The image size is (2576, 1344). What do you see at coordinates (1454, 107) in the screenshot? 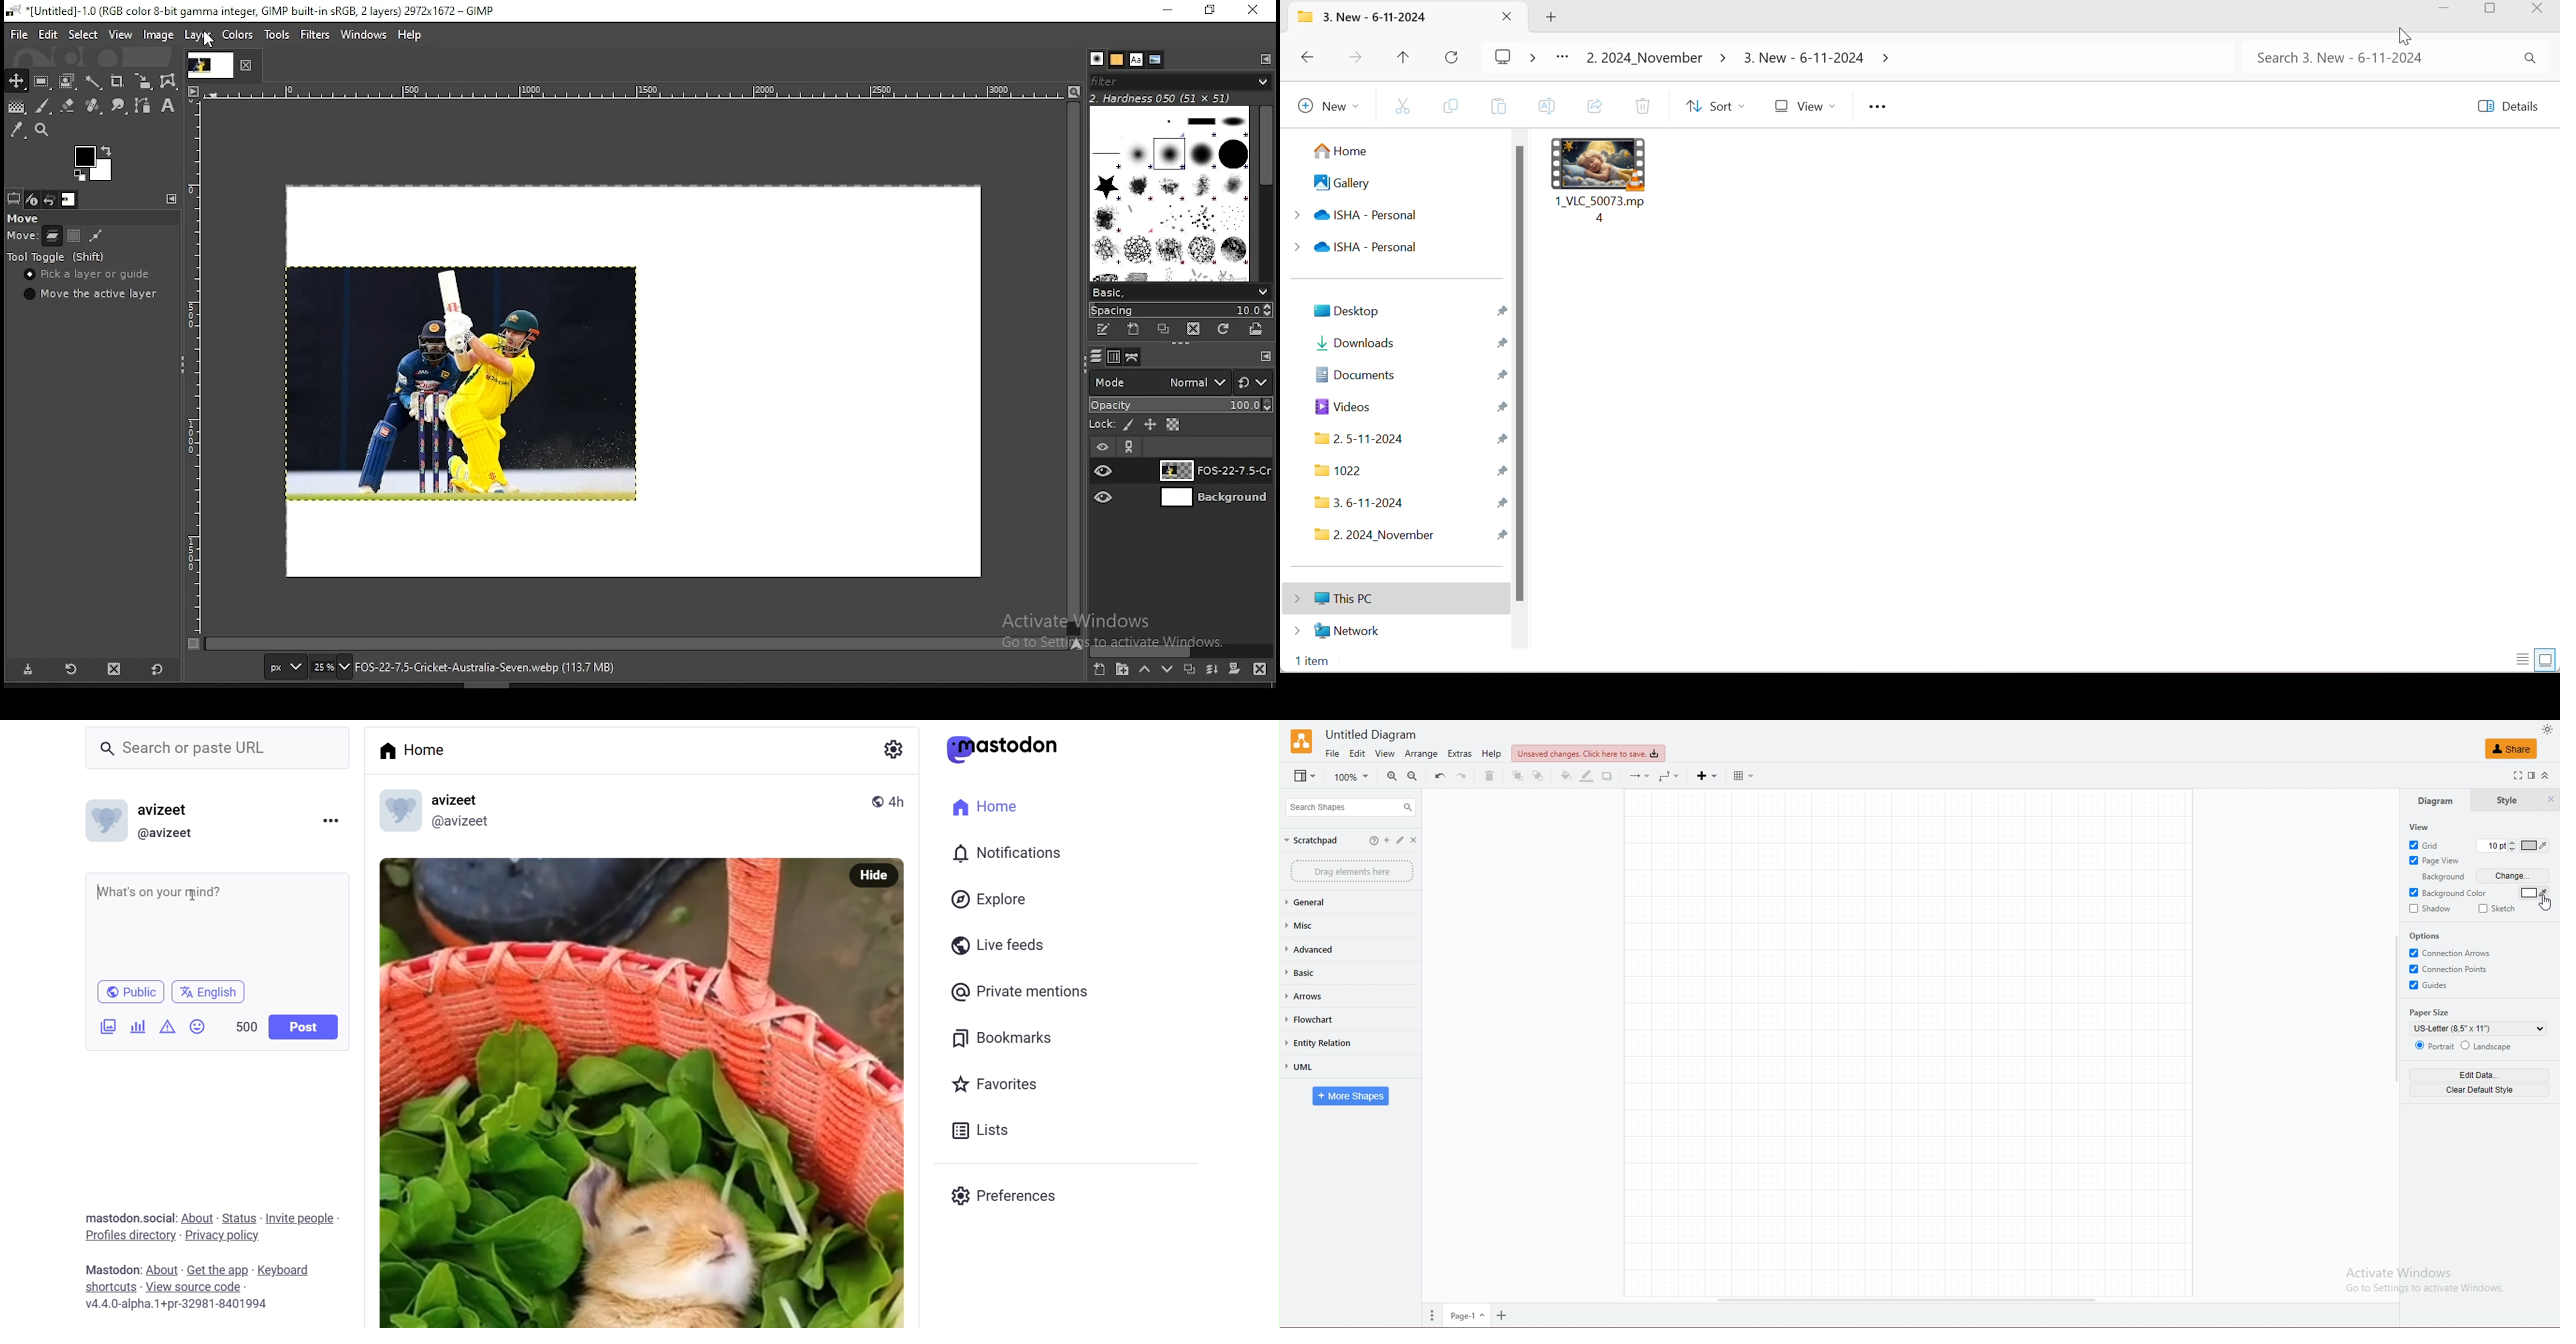
I see `Copy` at bounding box center [1454, 107].